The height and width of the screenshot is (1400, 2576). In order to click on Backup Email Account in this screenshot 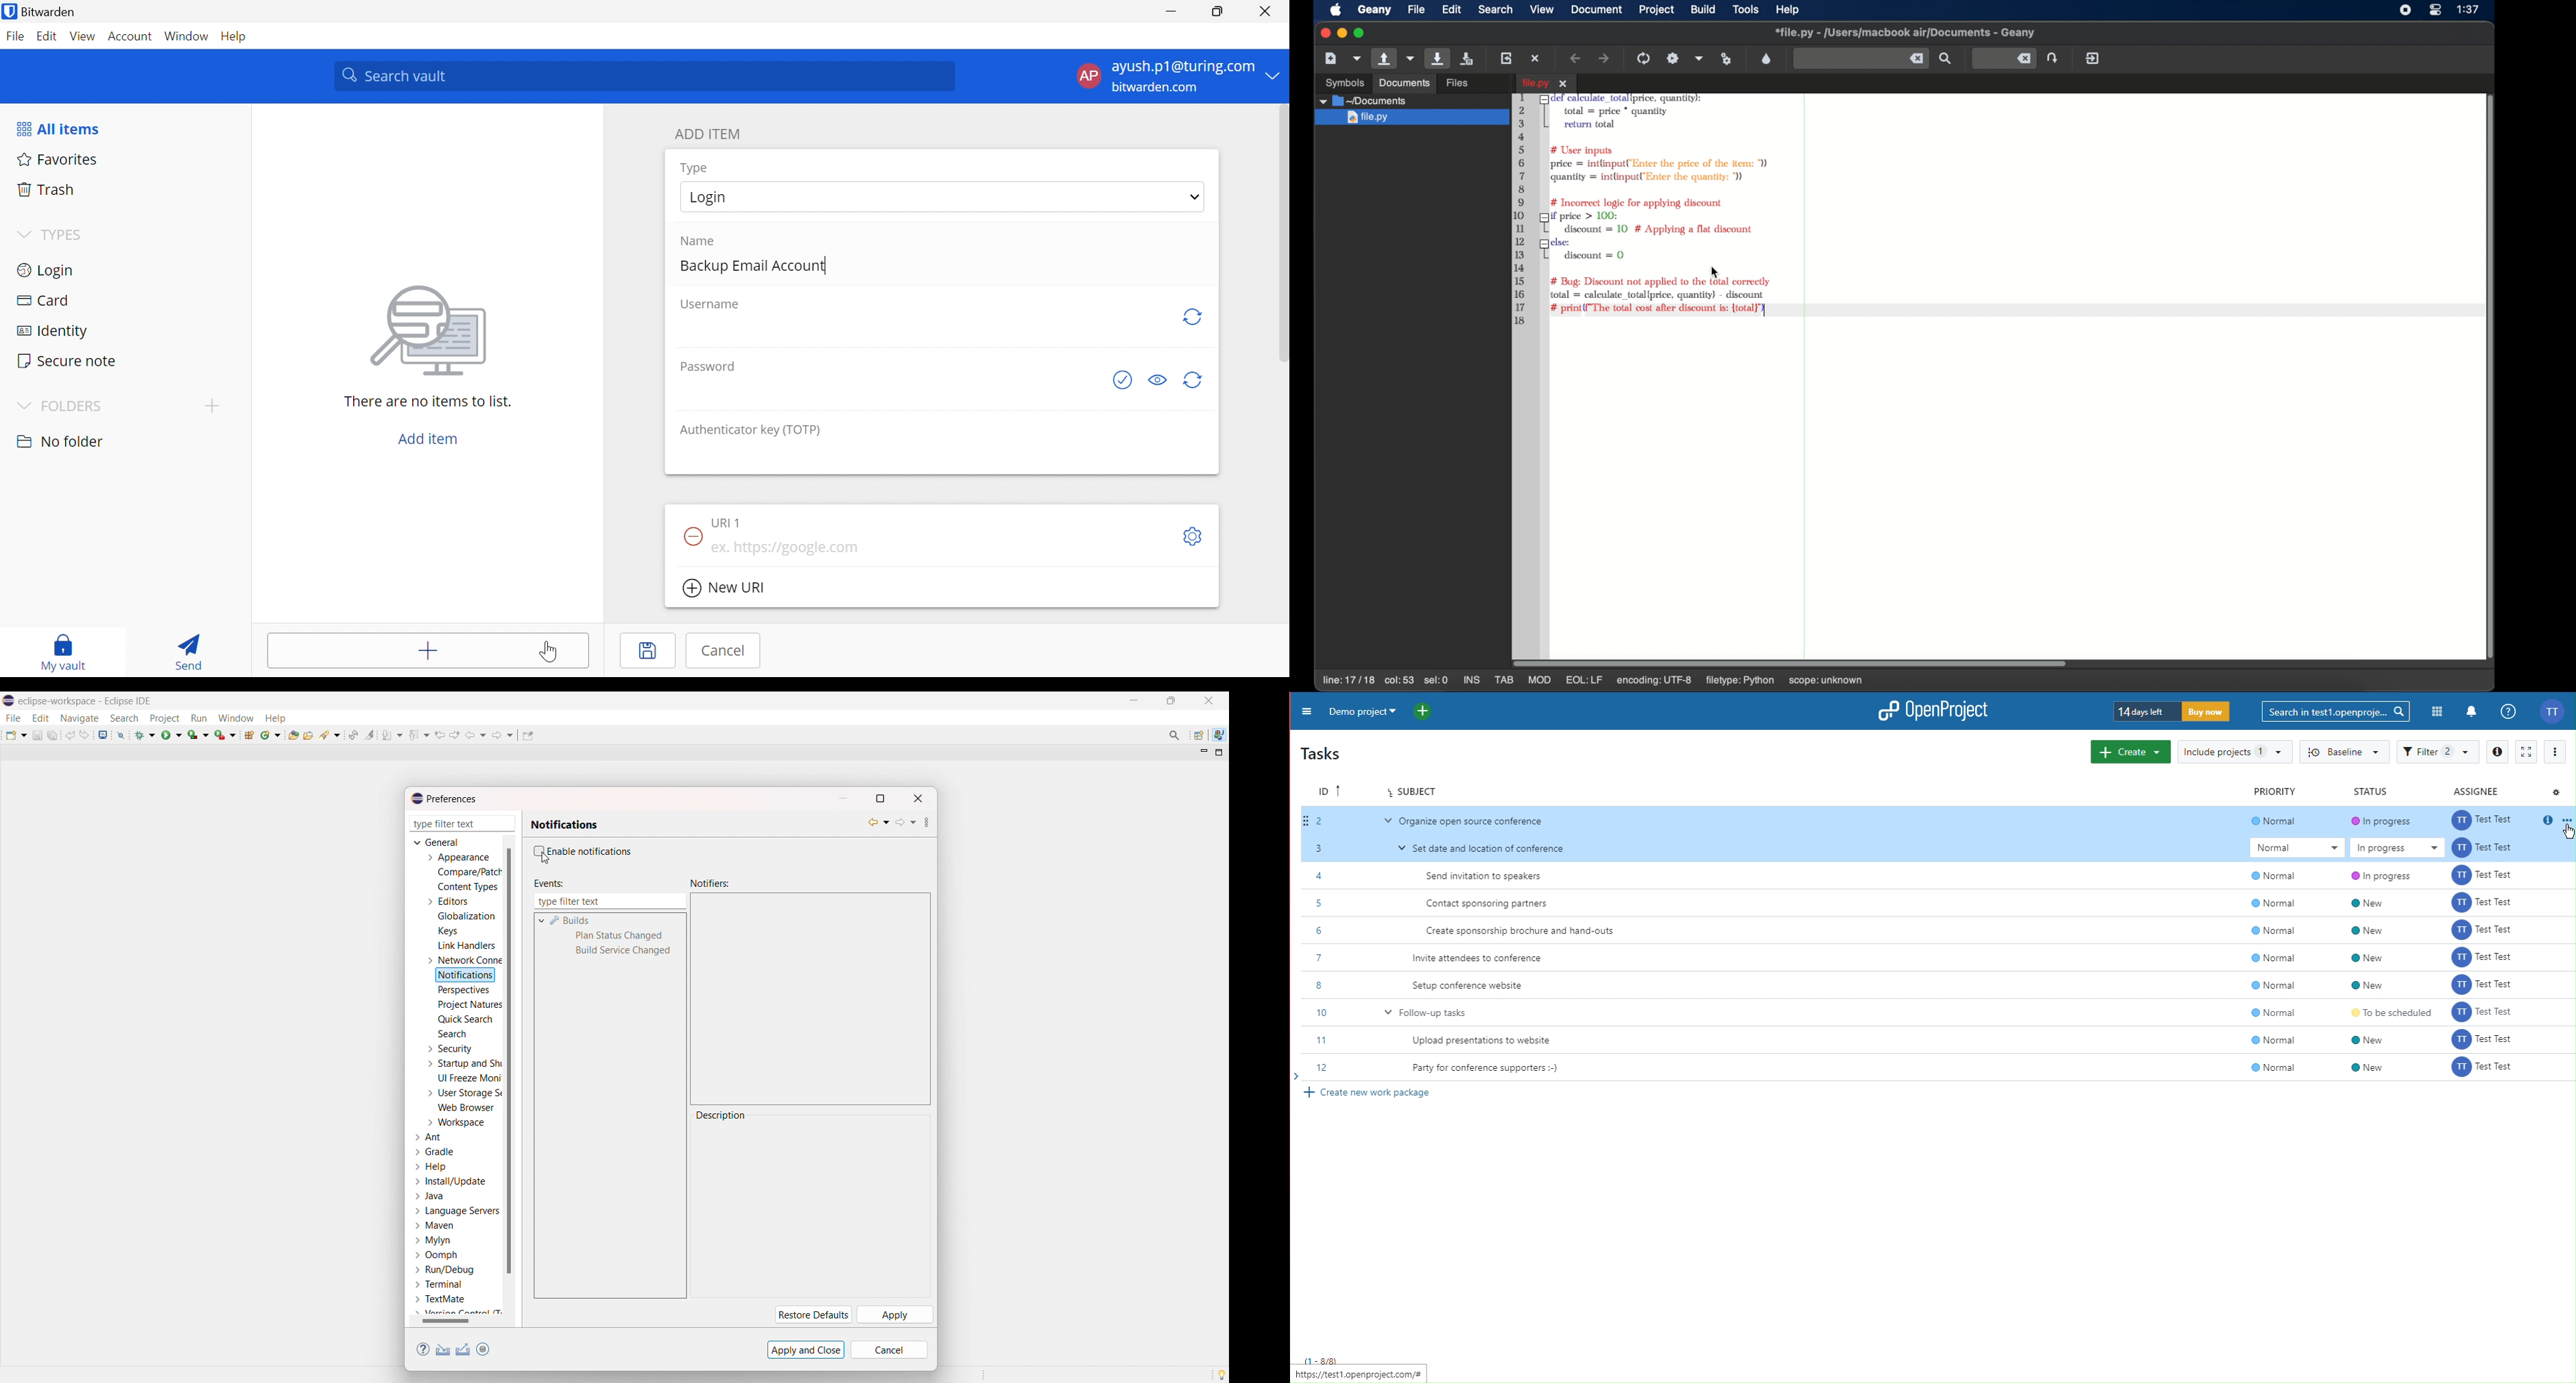, I will do `click(750, 267)`.